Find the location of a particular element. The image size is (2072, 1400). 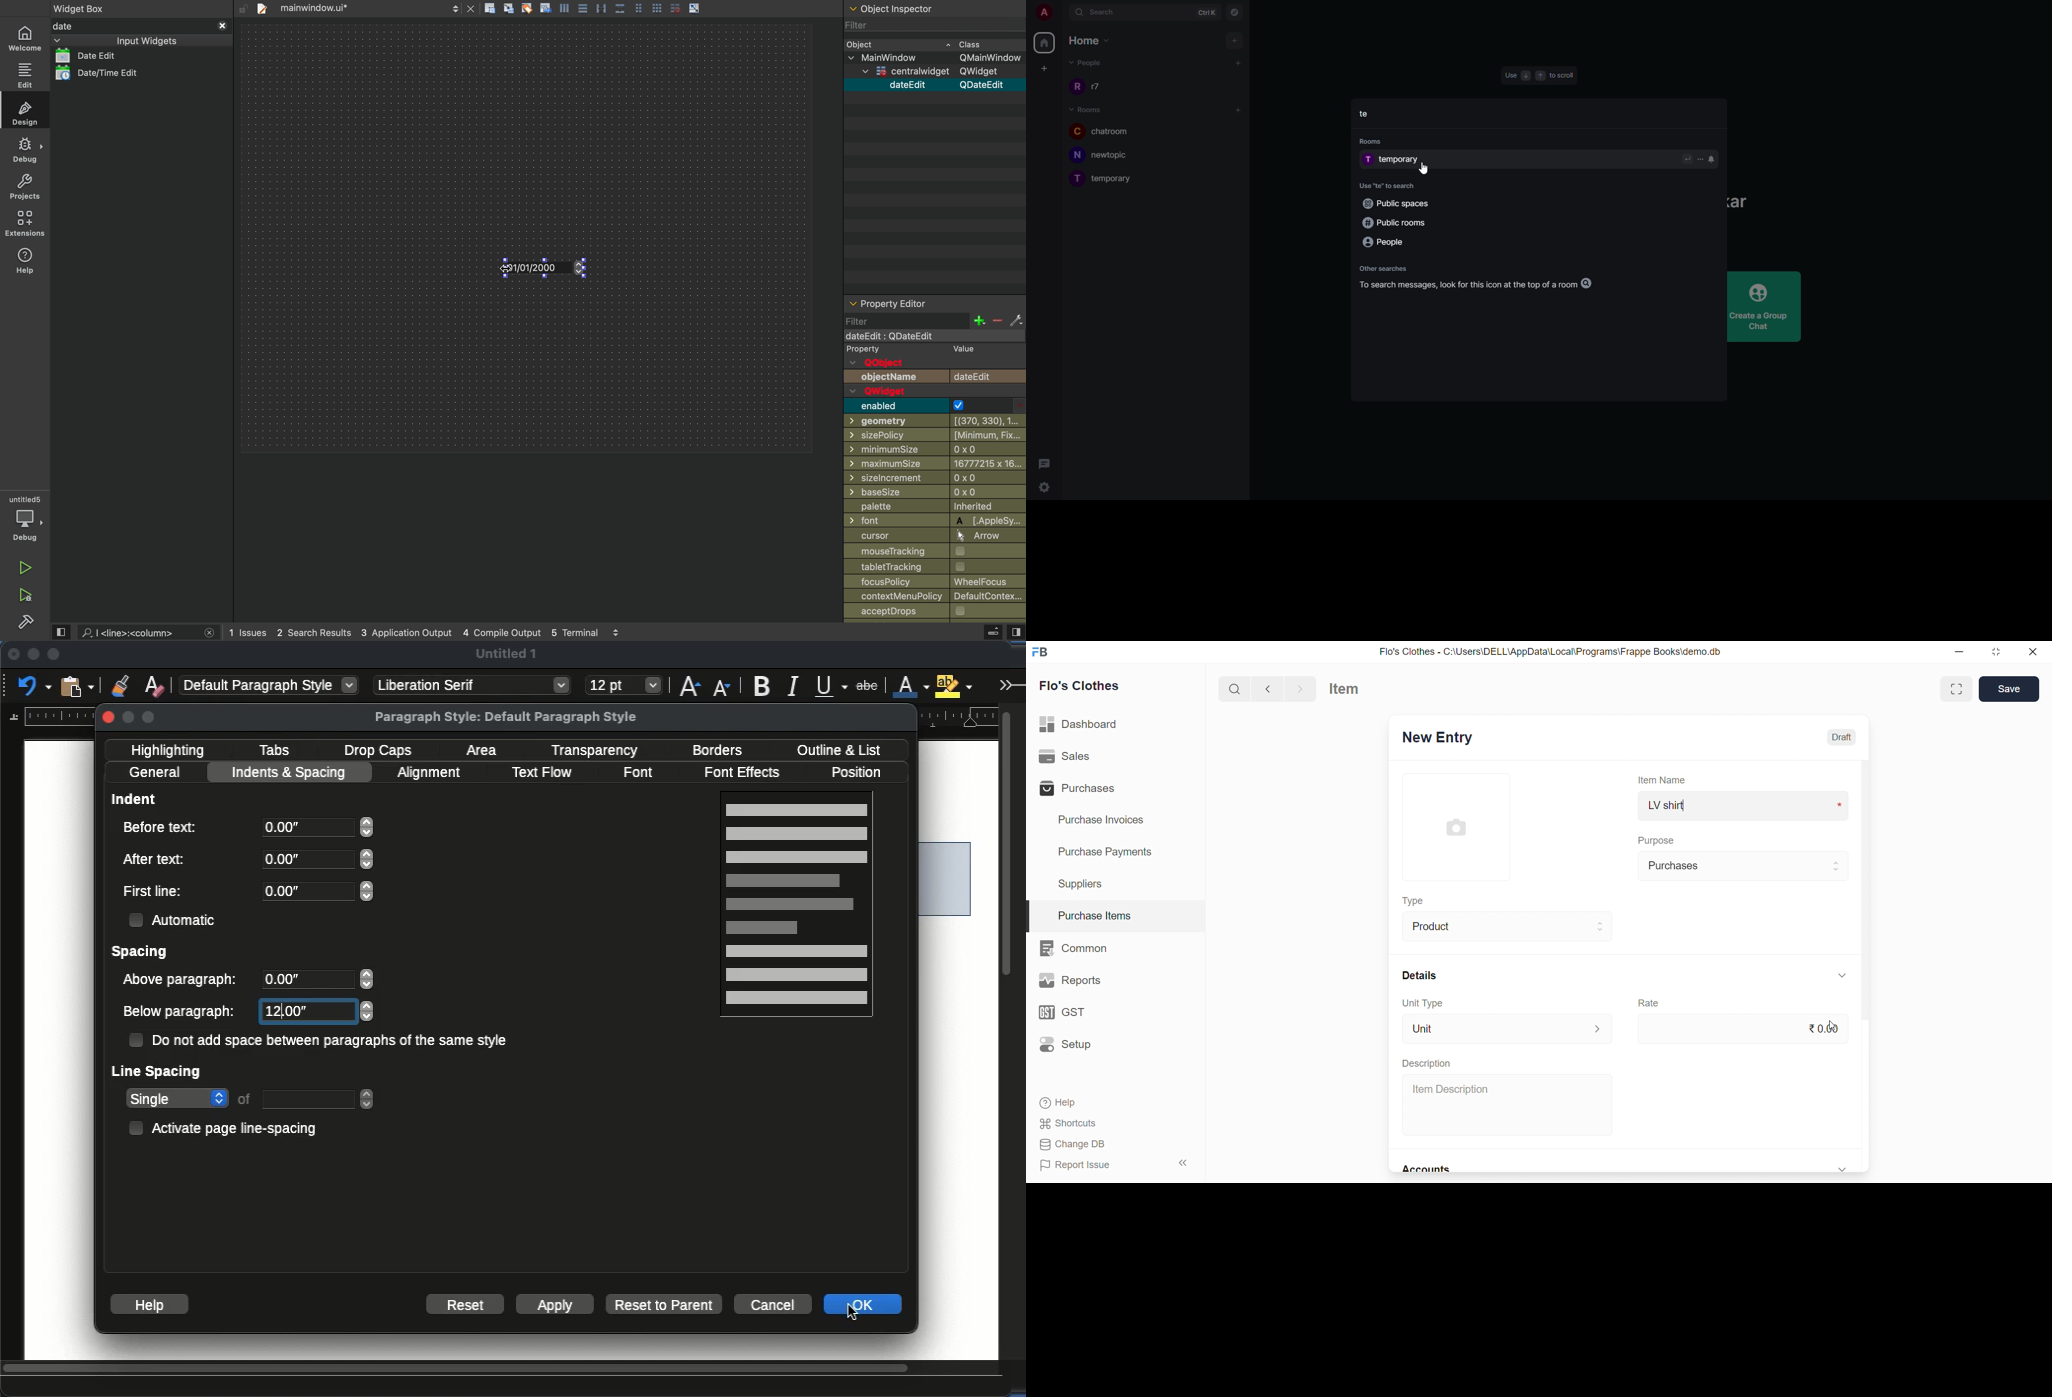

Flo's Clothes is located at coordinates (1086, 686).